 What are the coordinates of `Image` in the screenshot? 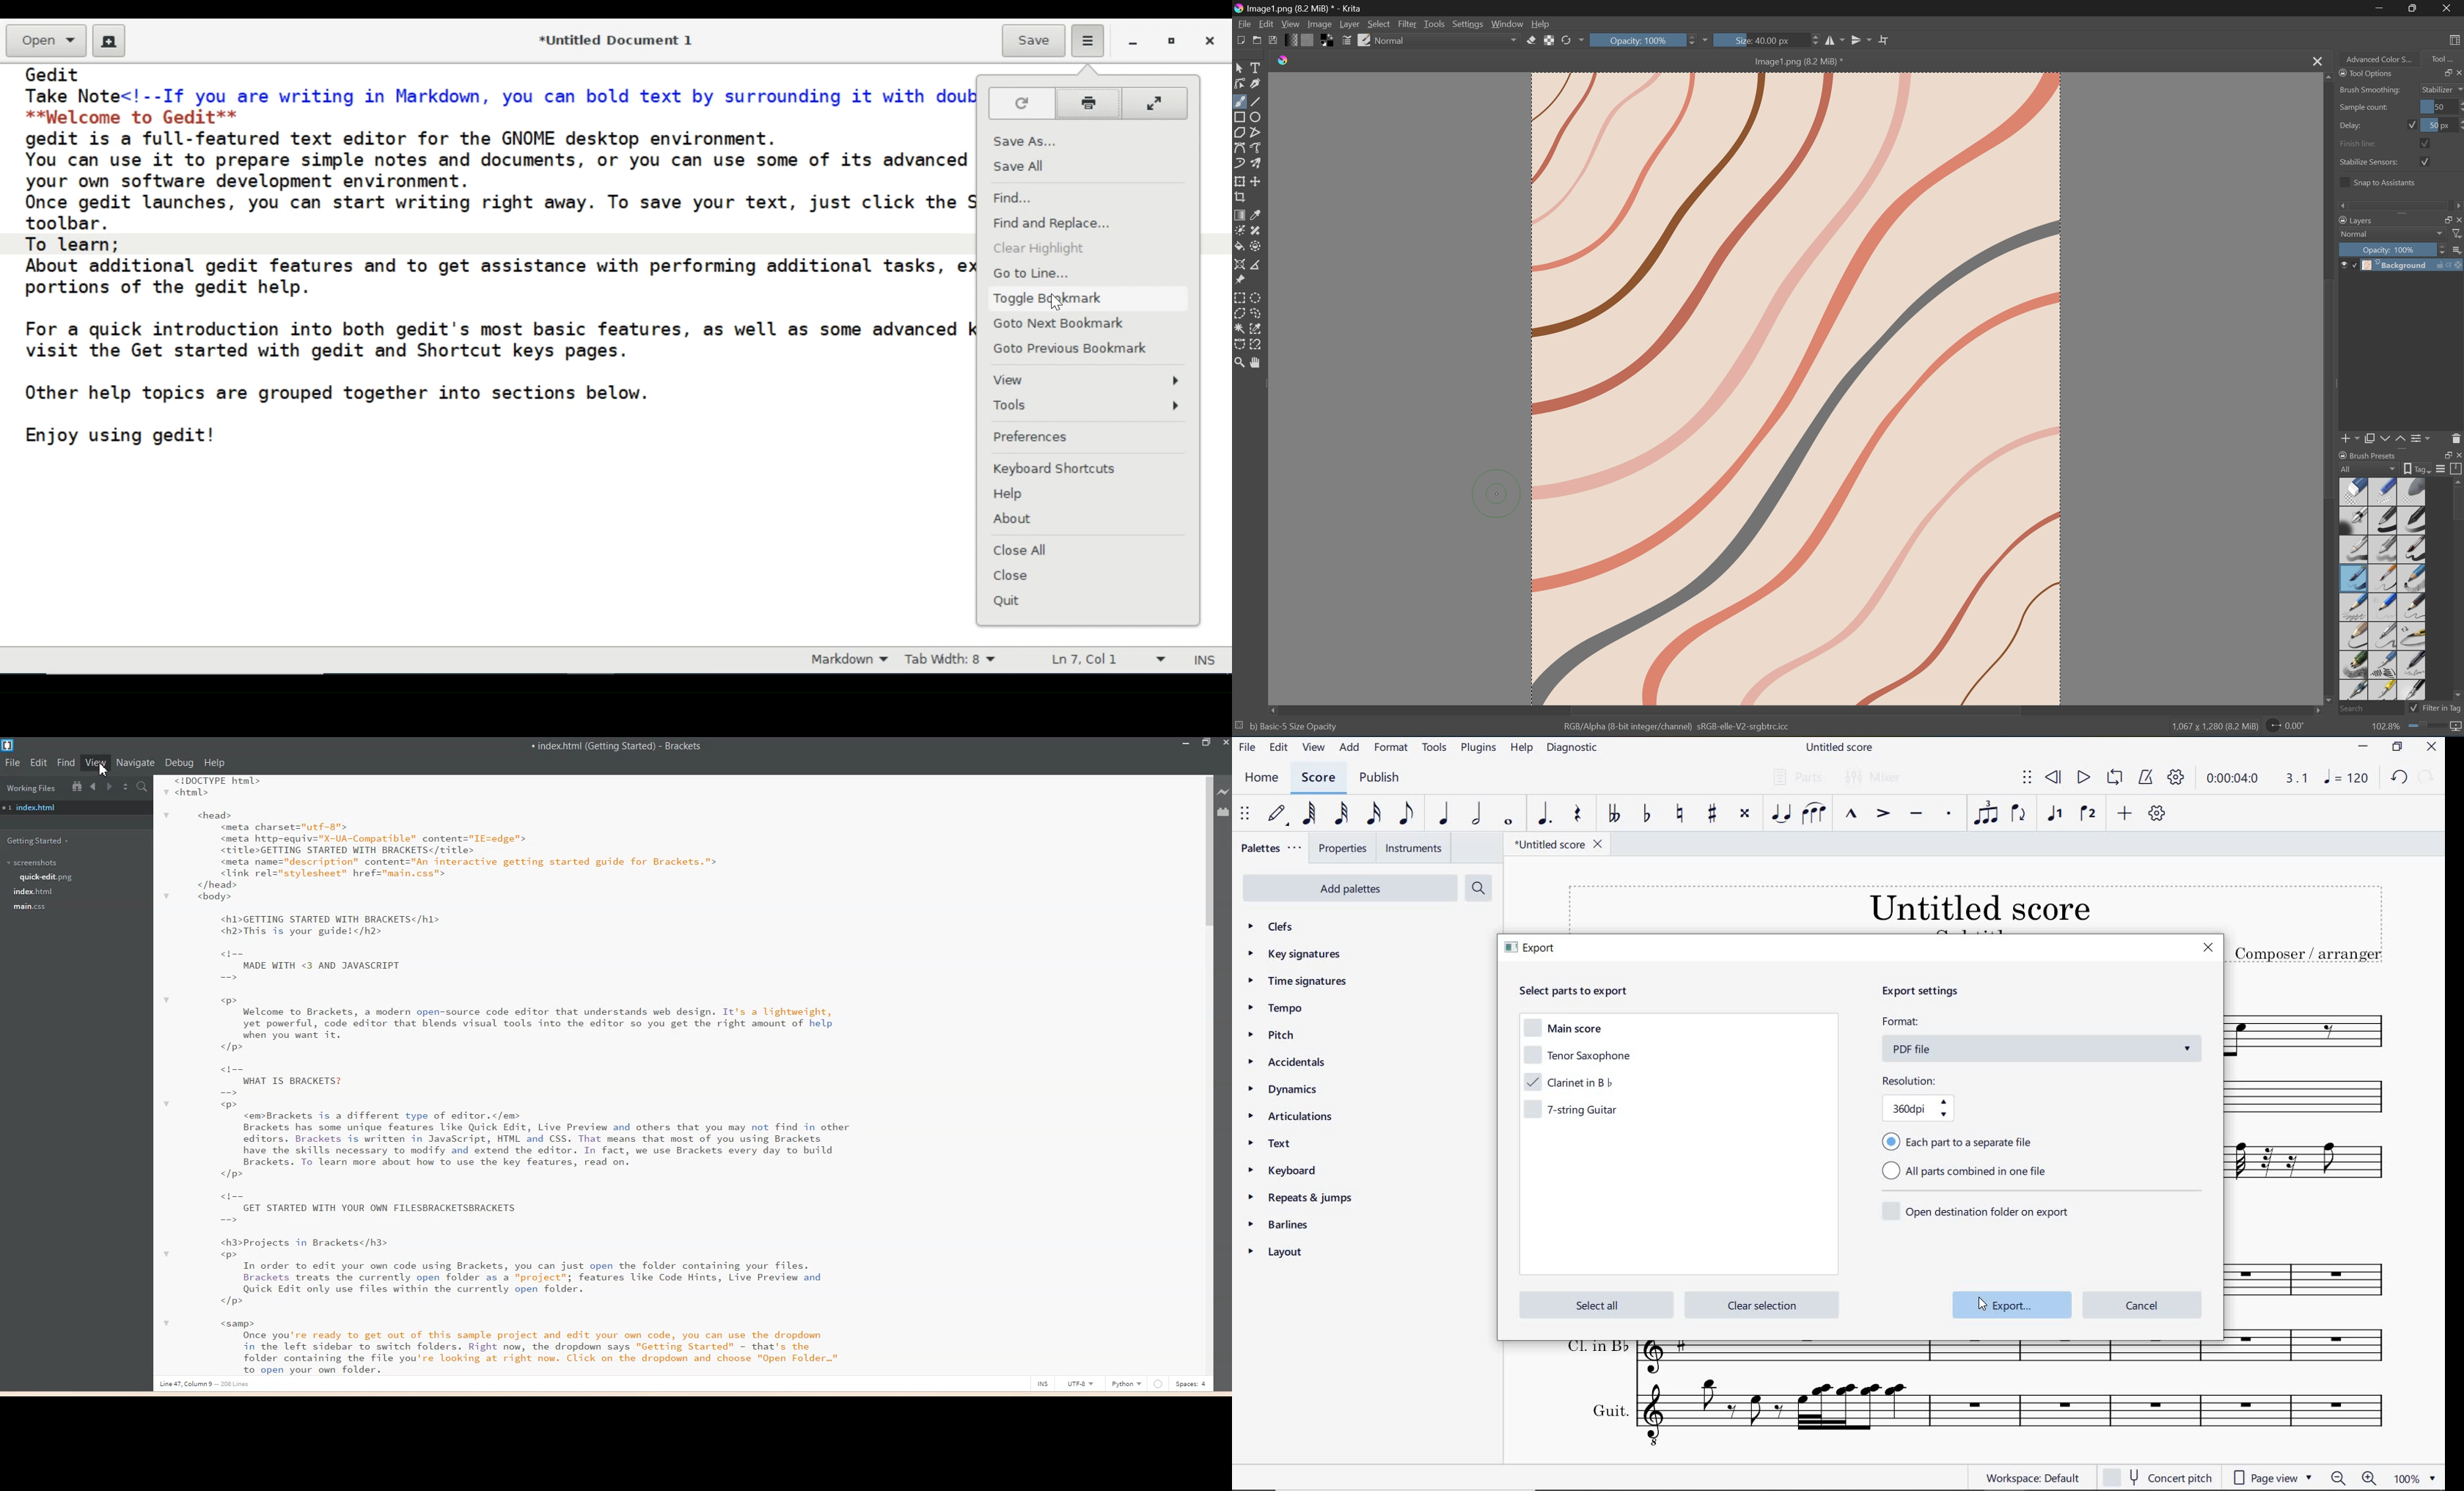 It's located at (1318, 23).